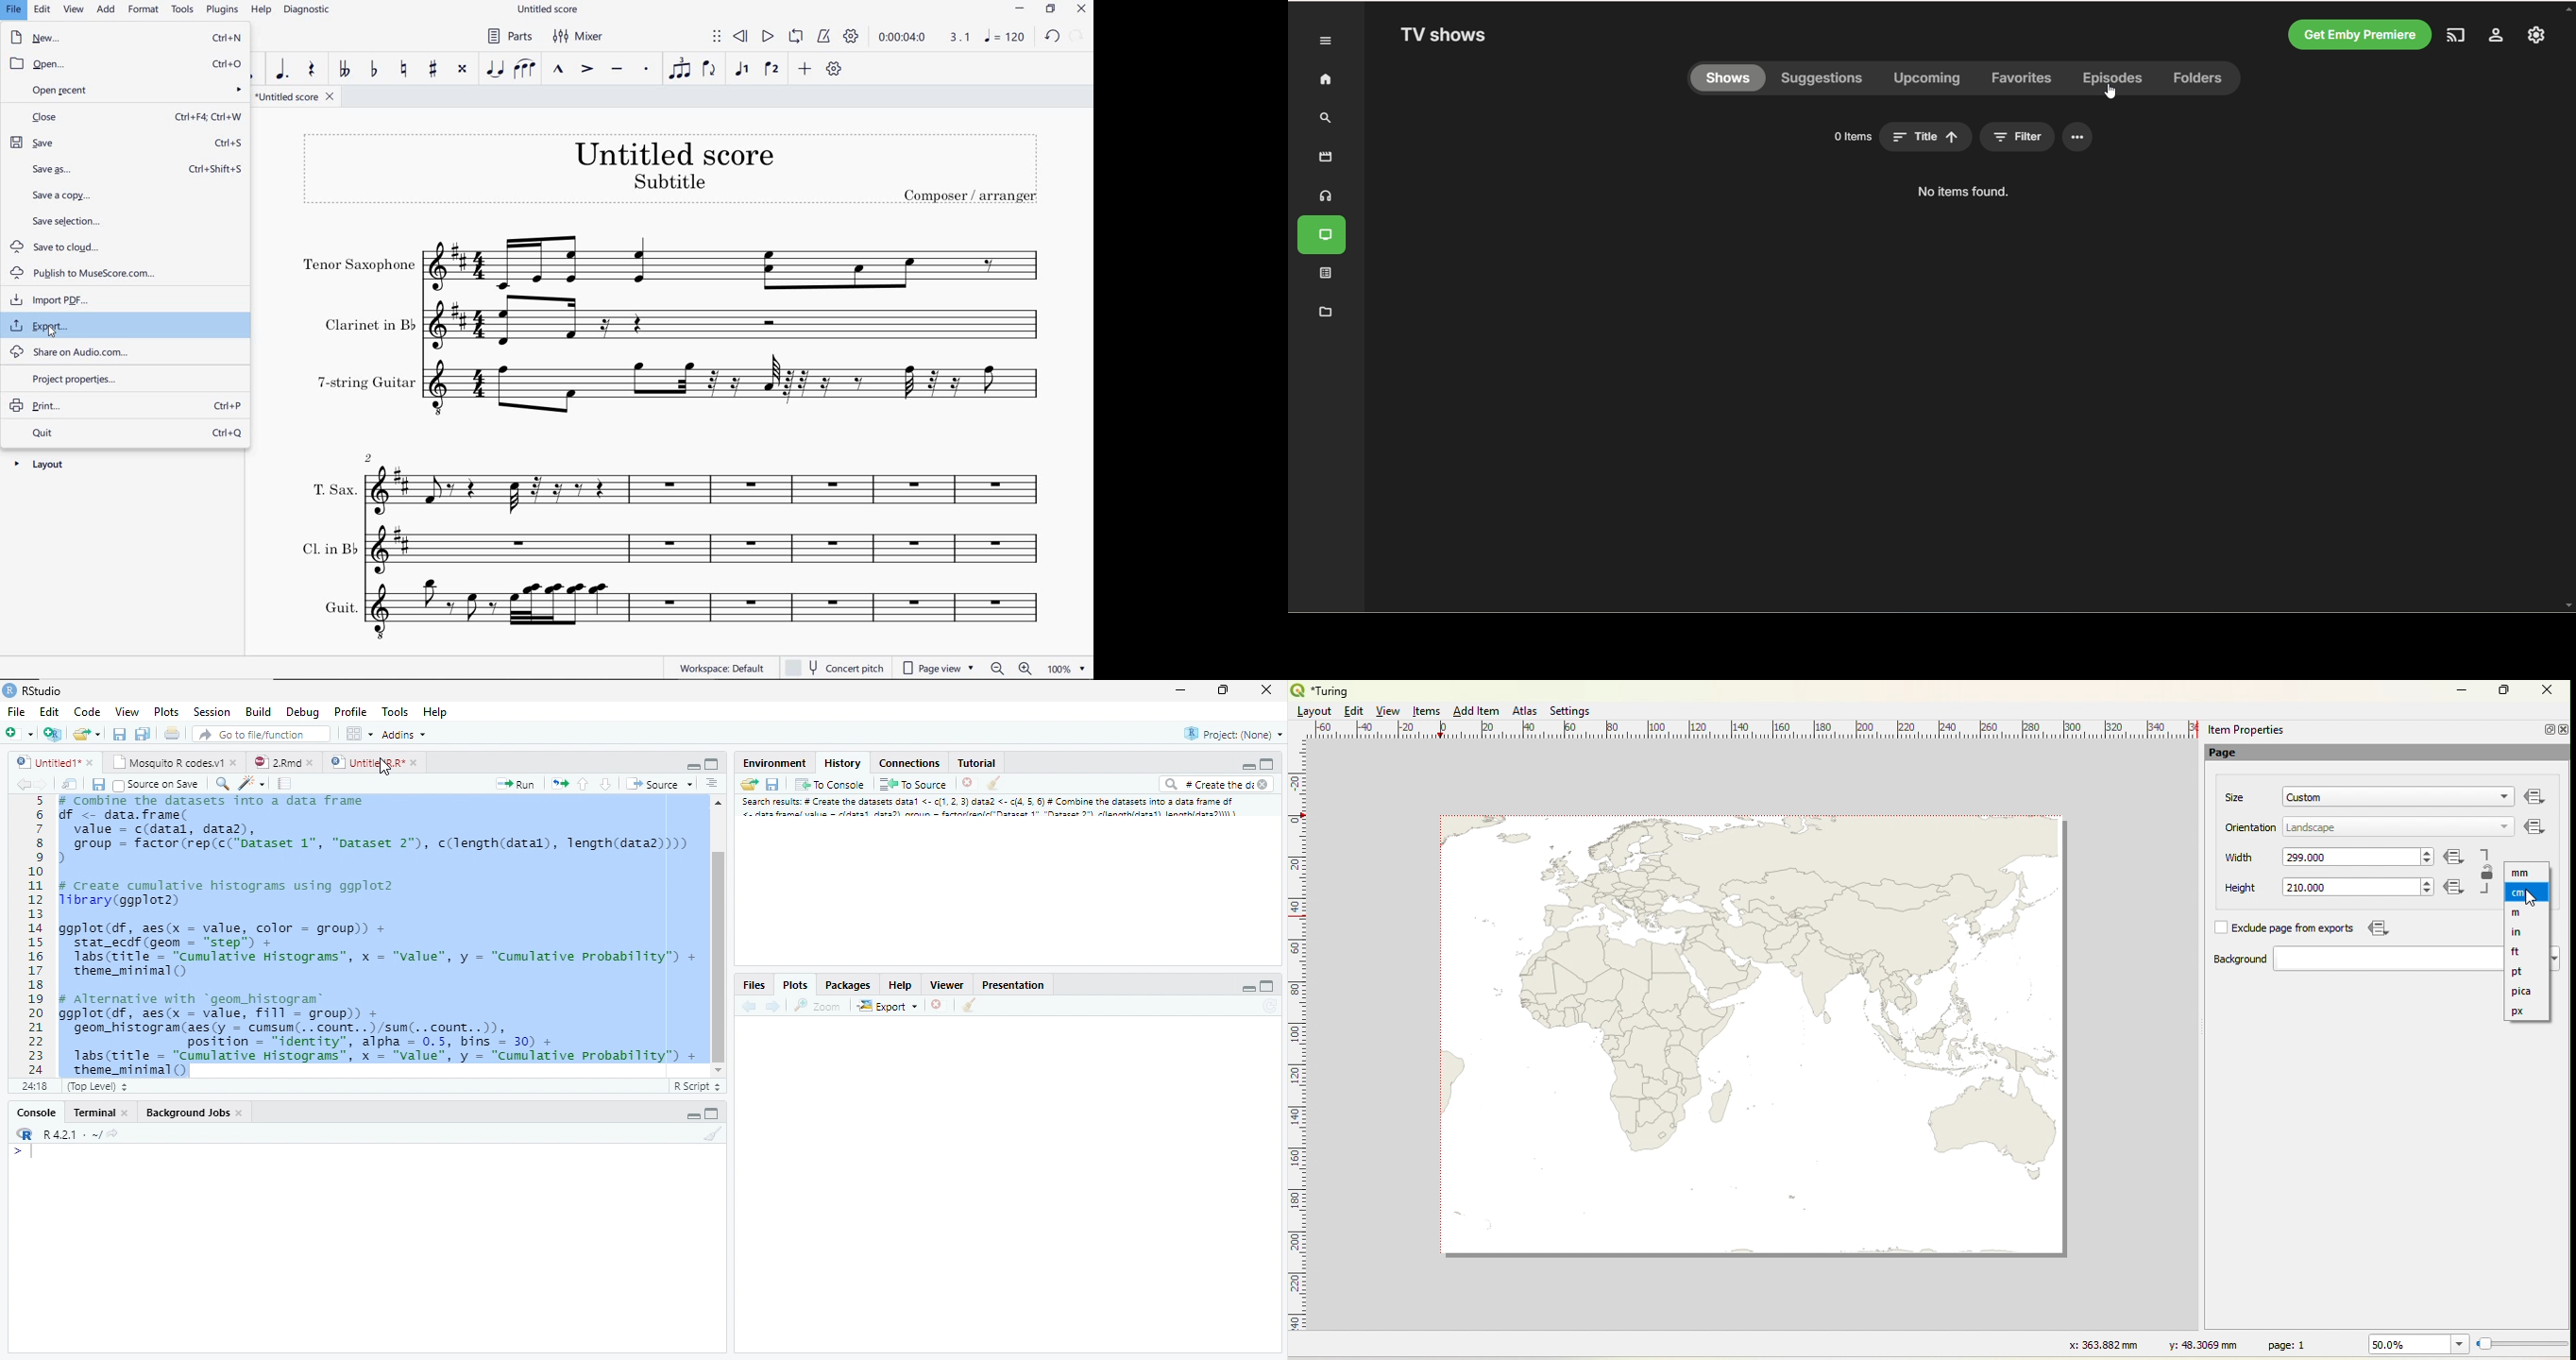  Describe the element at coordinates (166, 713) in the screenshot. I see `Plots` at that location.